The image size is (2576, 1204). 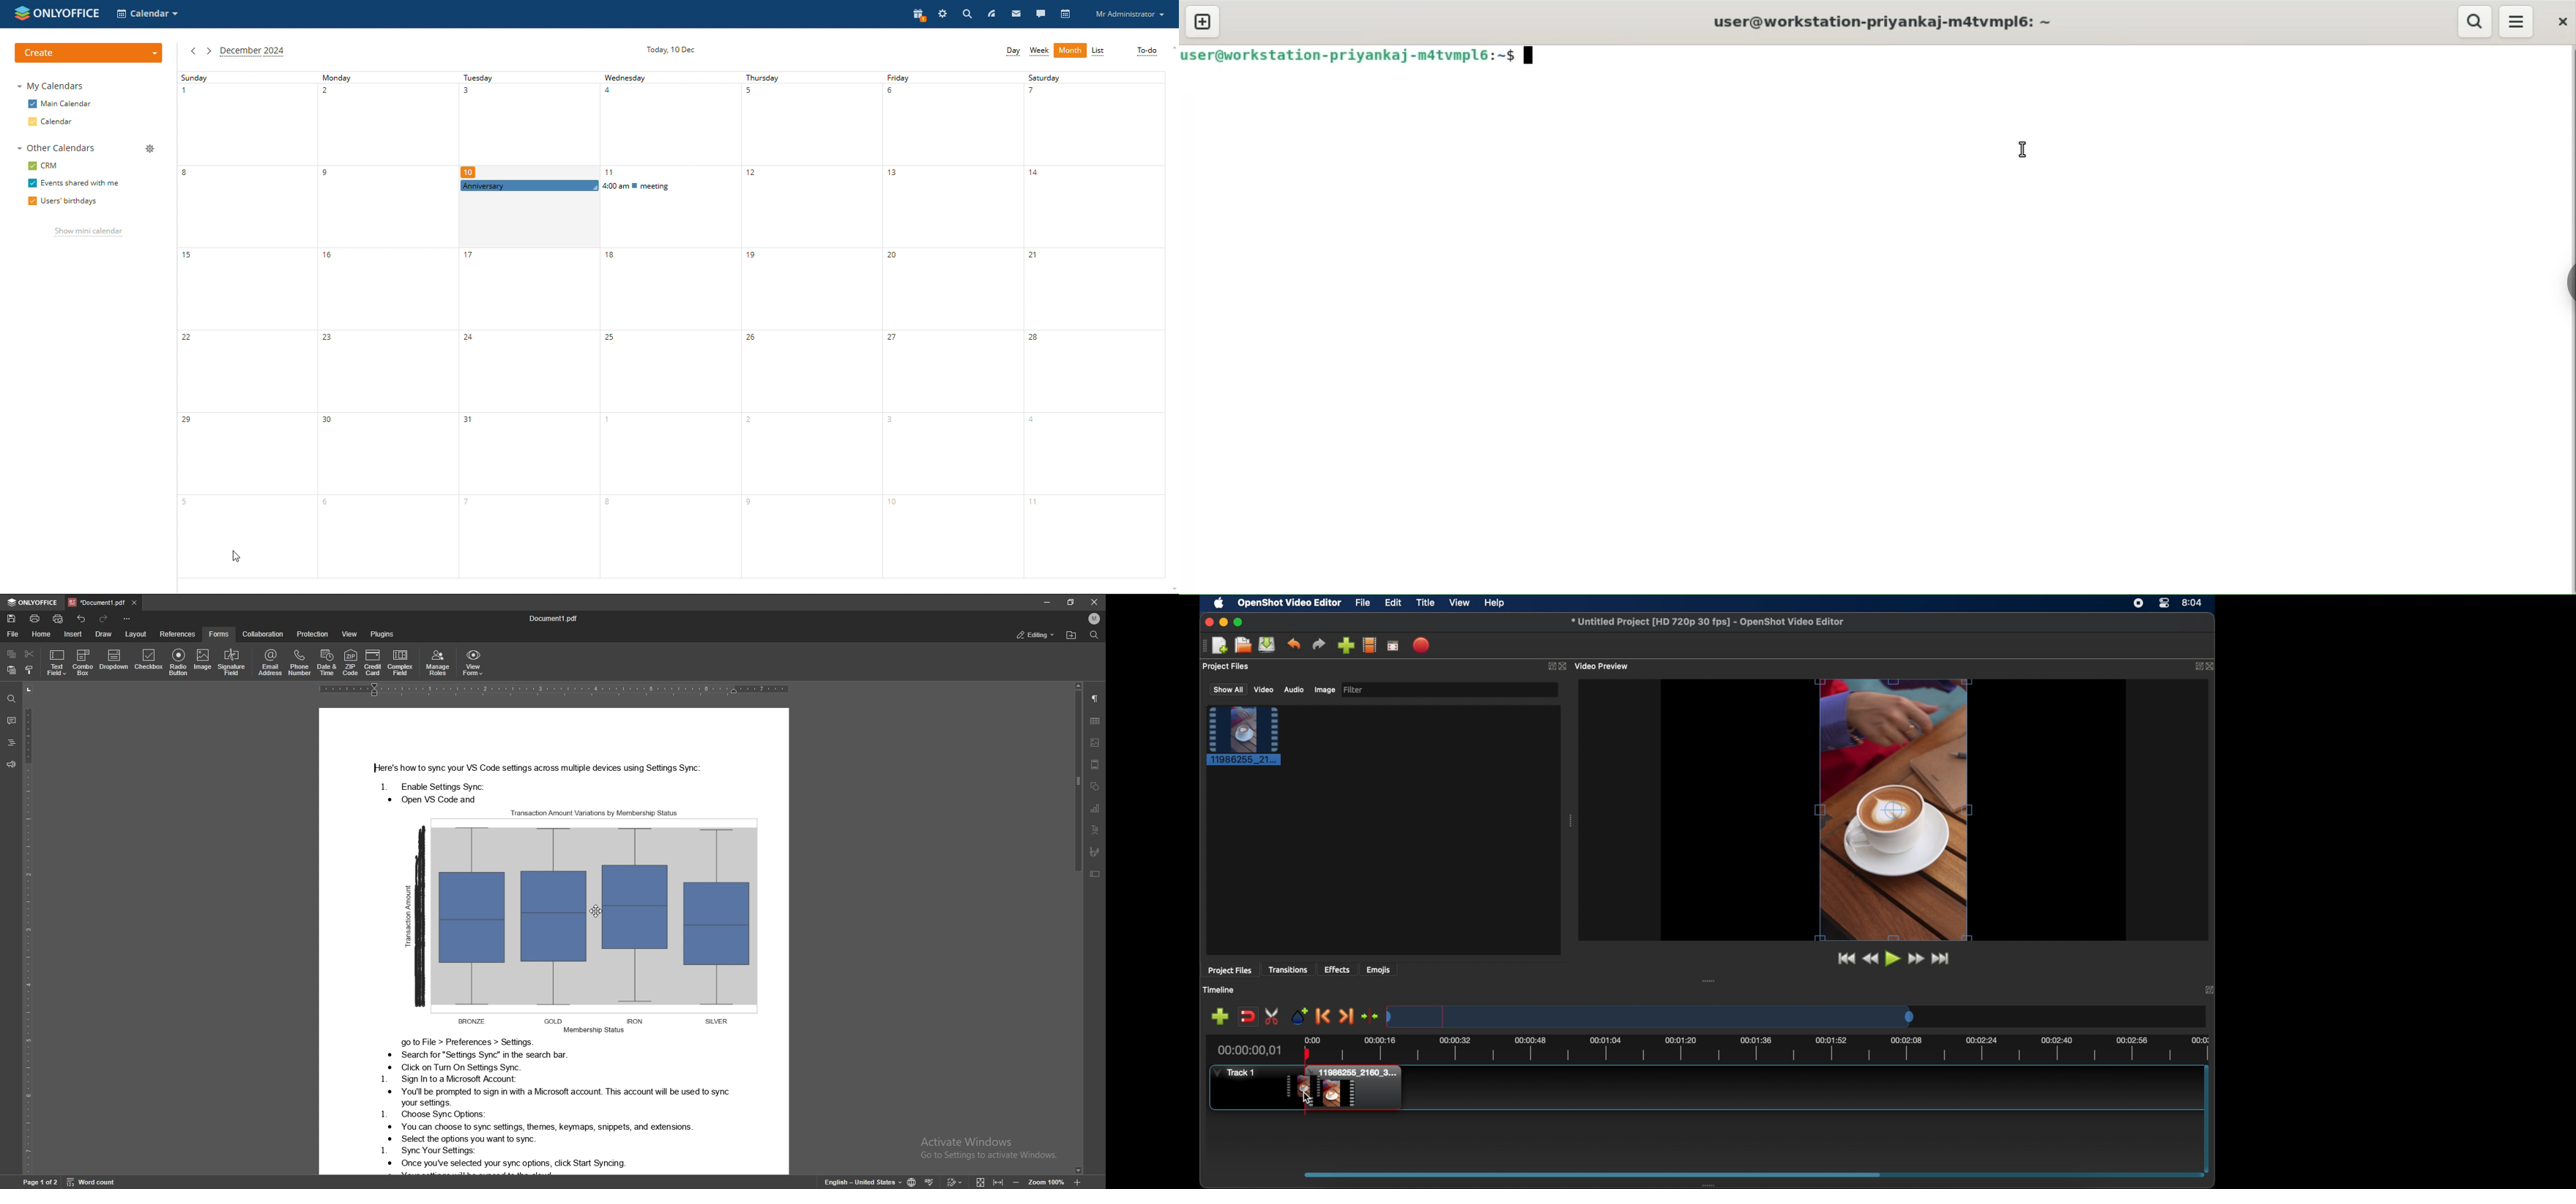 What do you see at coordinates (2208, 990) in the screenshot?
I see `close` at bounding box center [2208, 990].